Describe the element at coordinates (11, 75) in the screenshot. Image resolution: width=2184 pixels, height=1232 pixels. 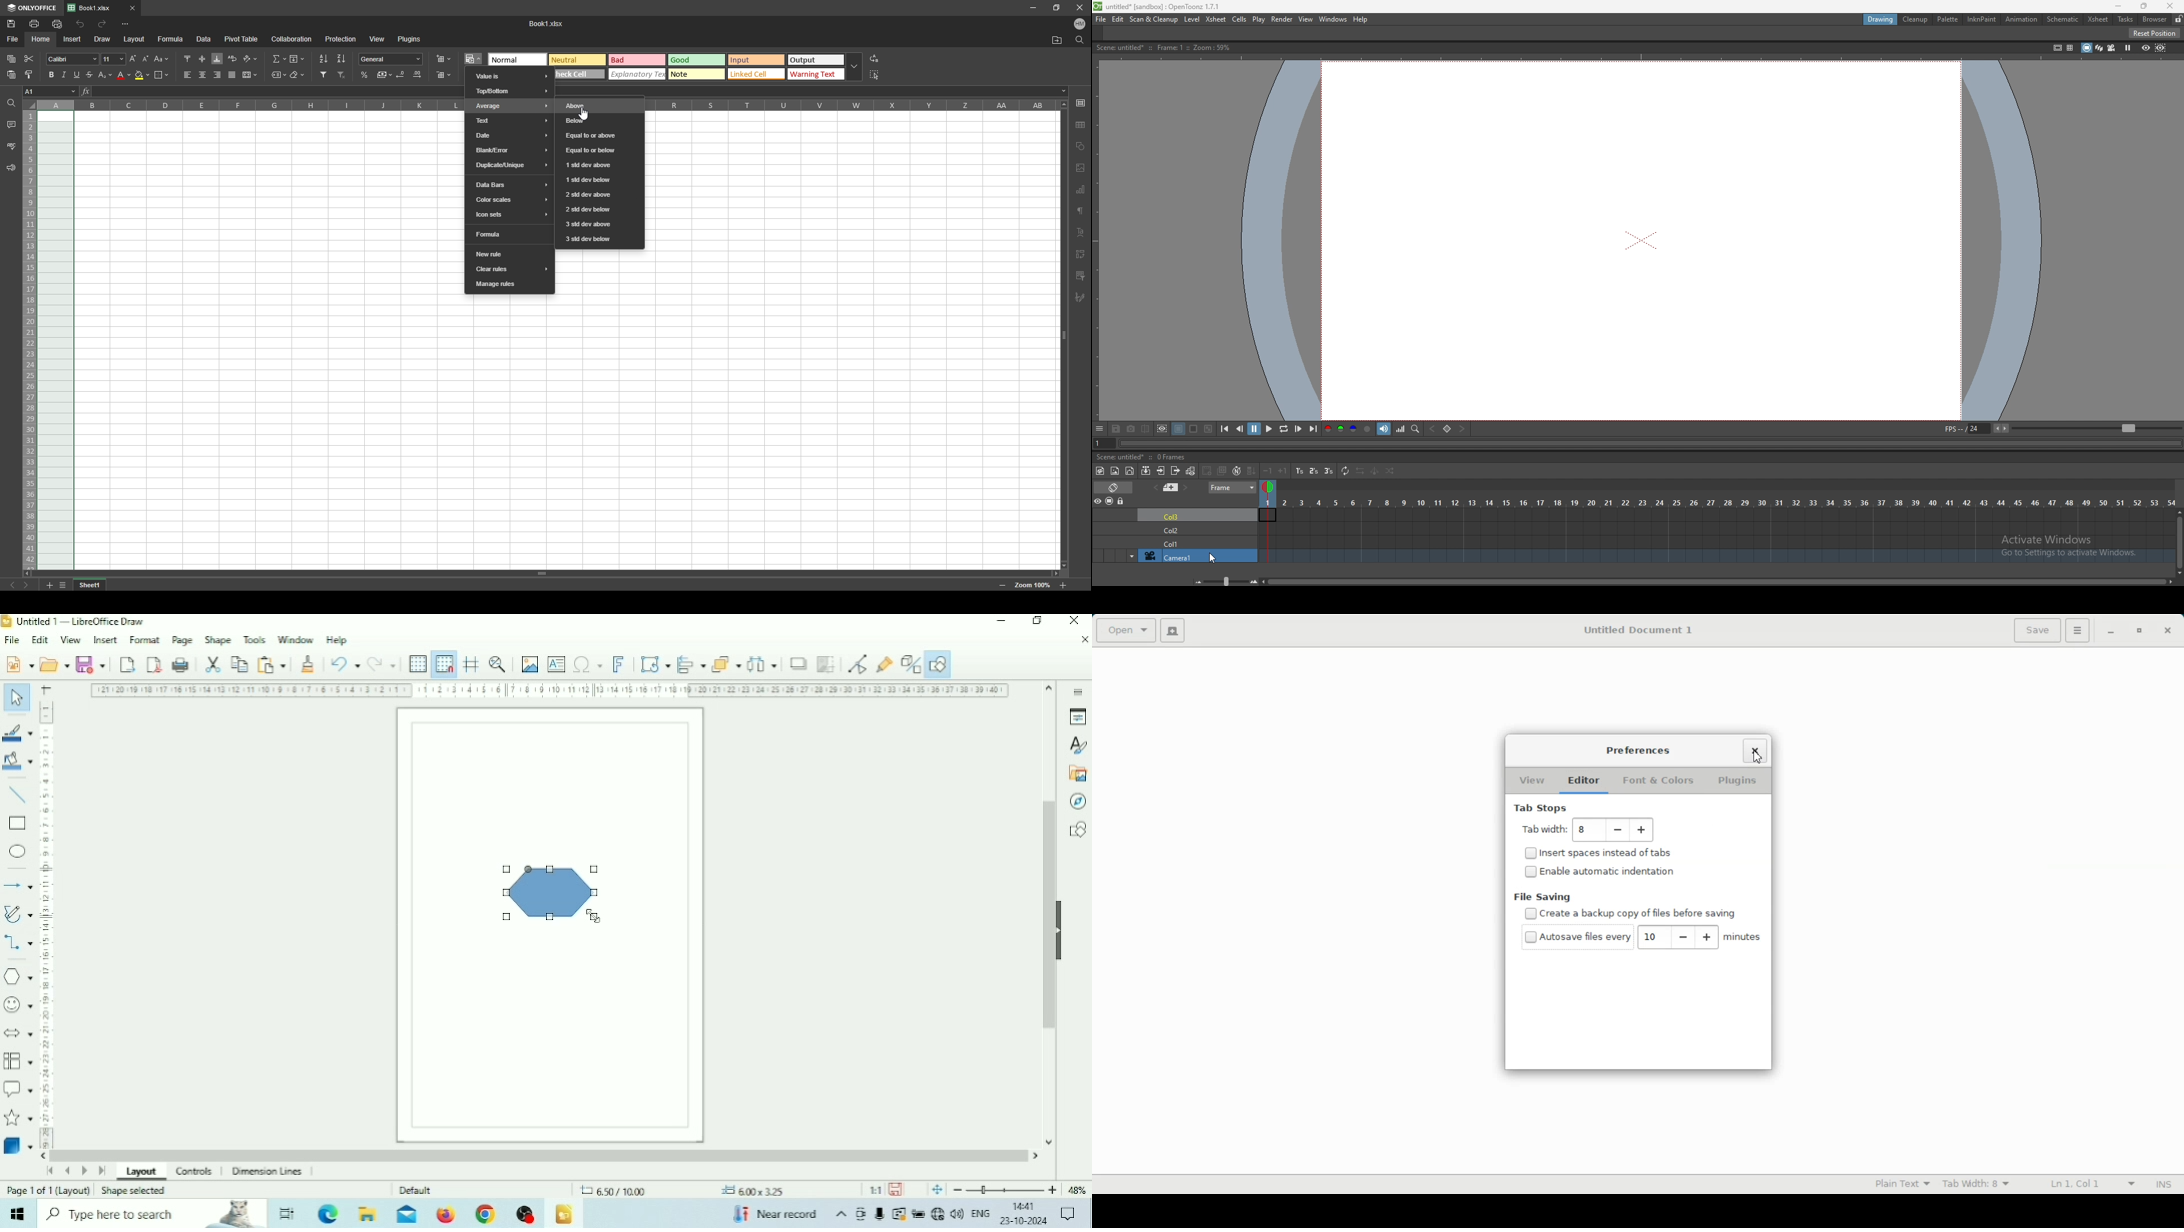
I see `paste` at that location.